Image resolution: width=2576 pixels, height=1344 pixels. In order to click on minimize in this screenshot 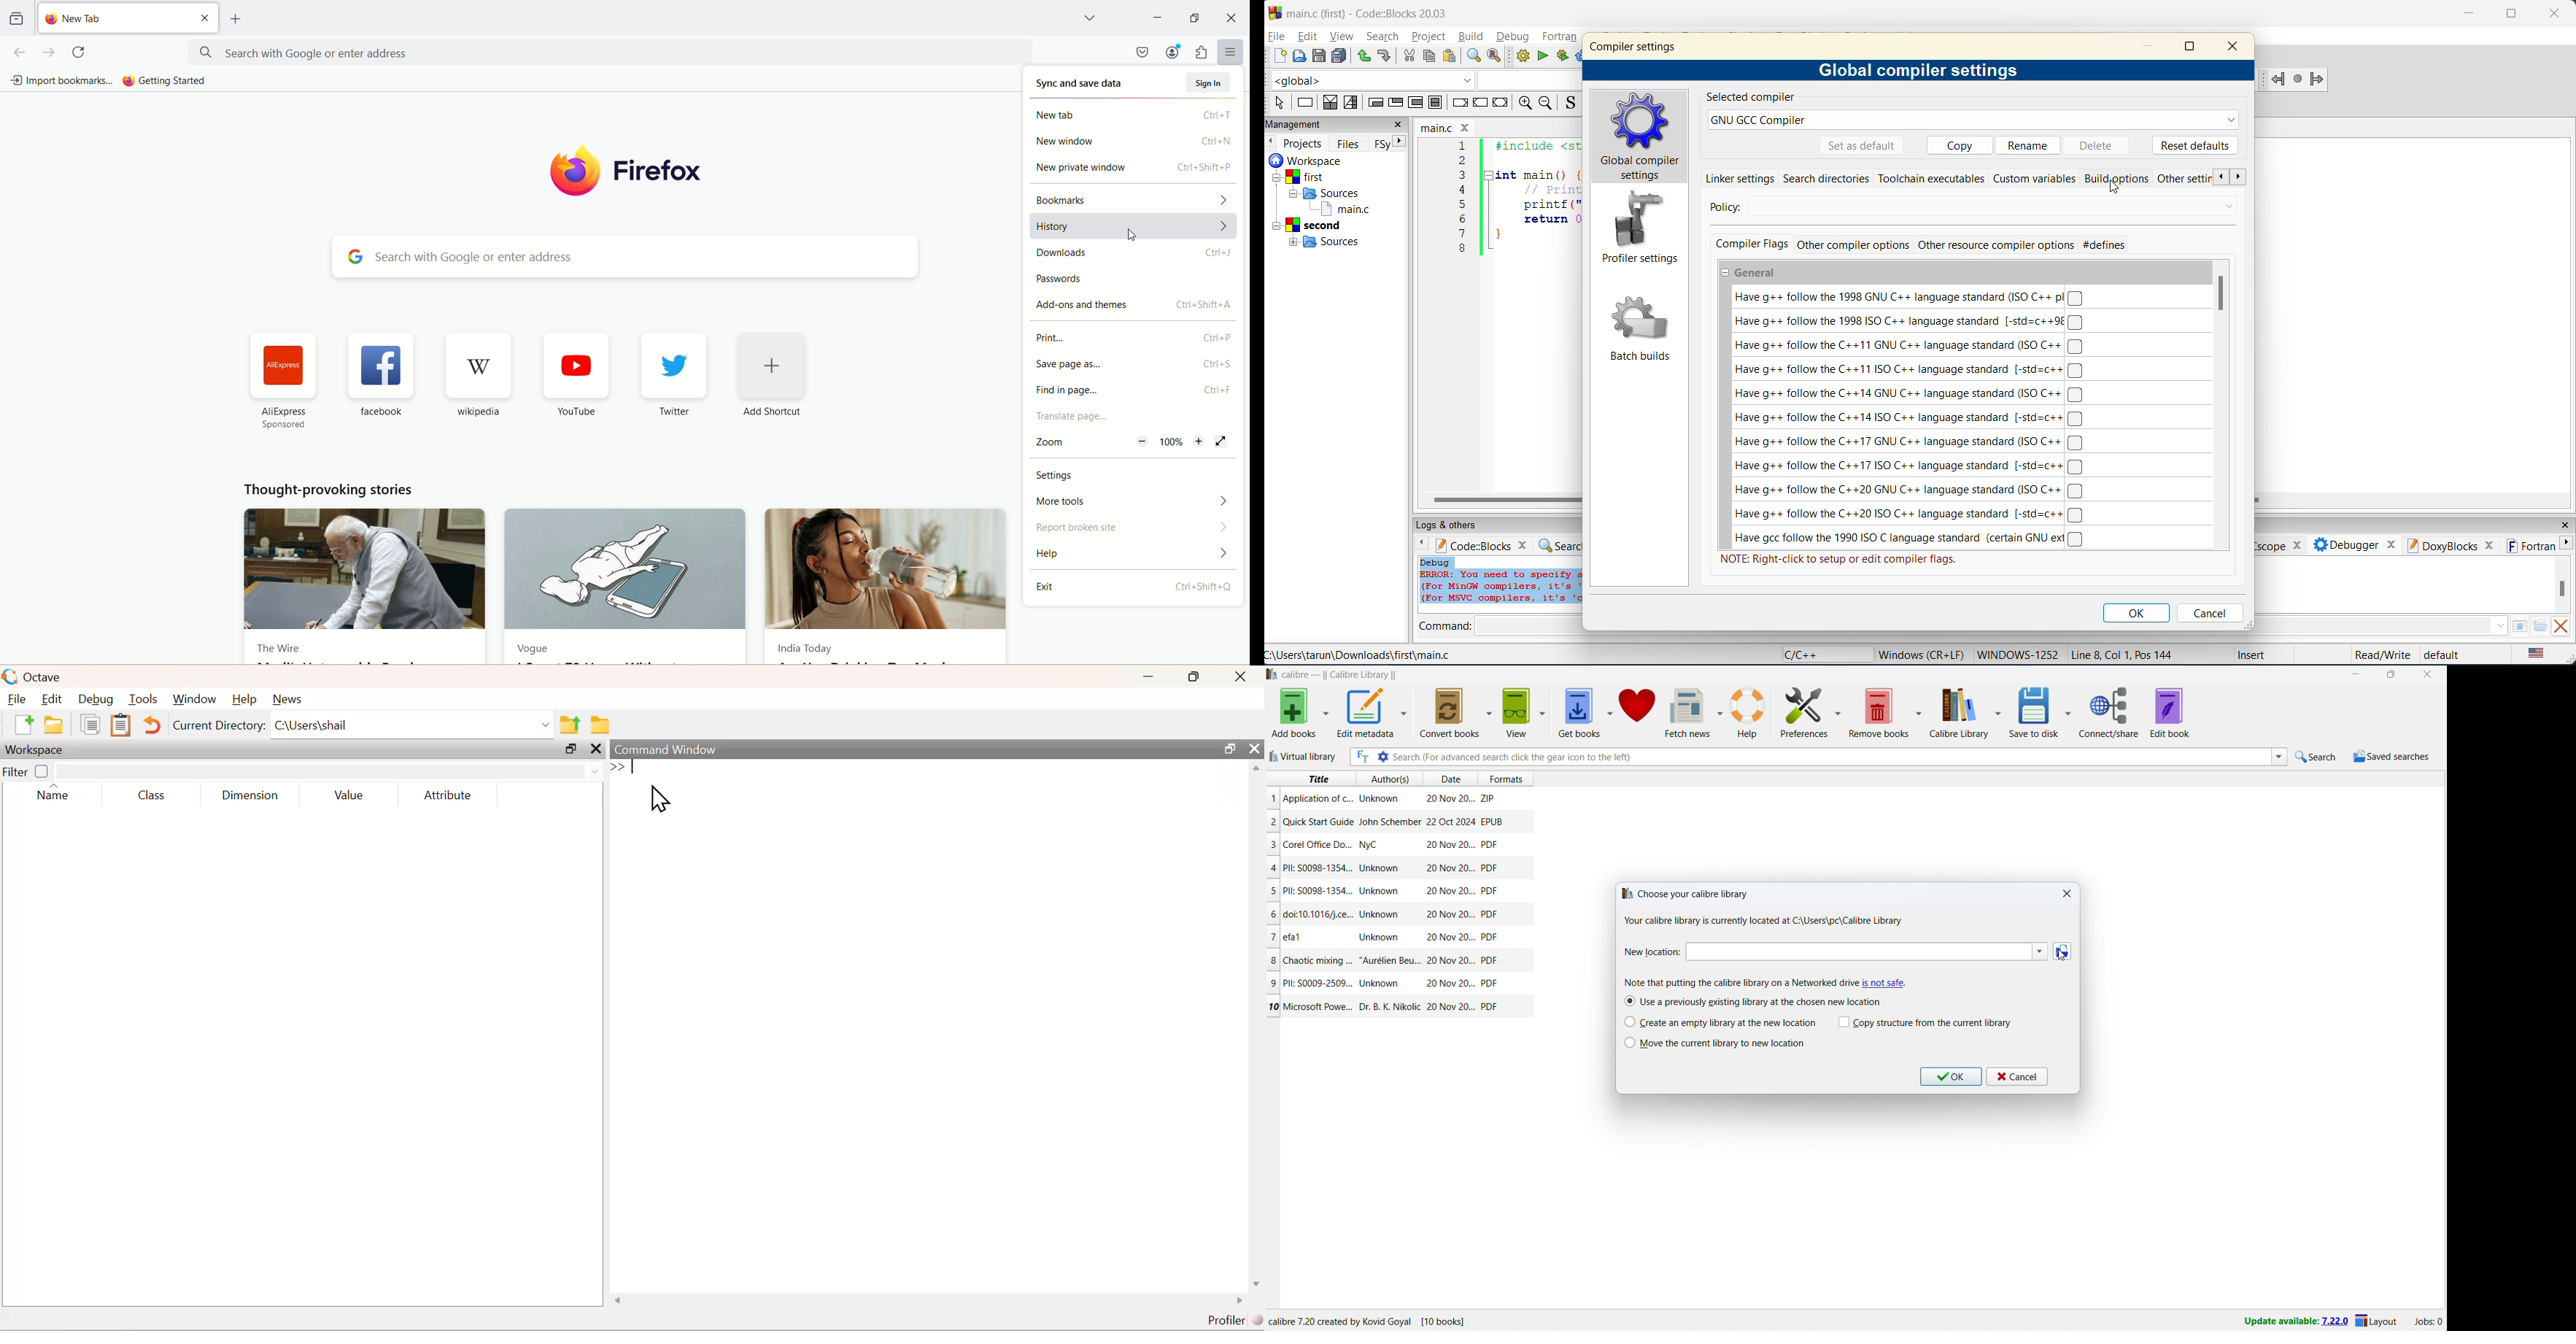, I will do `click(2153, 47)`.